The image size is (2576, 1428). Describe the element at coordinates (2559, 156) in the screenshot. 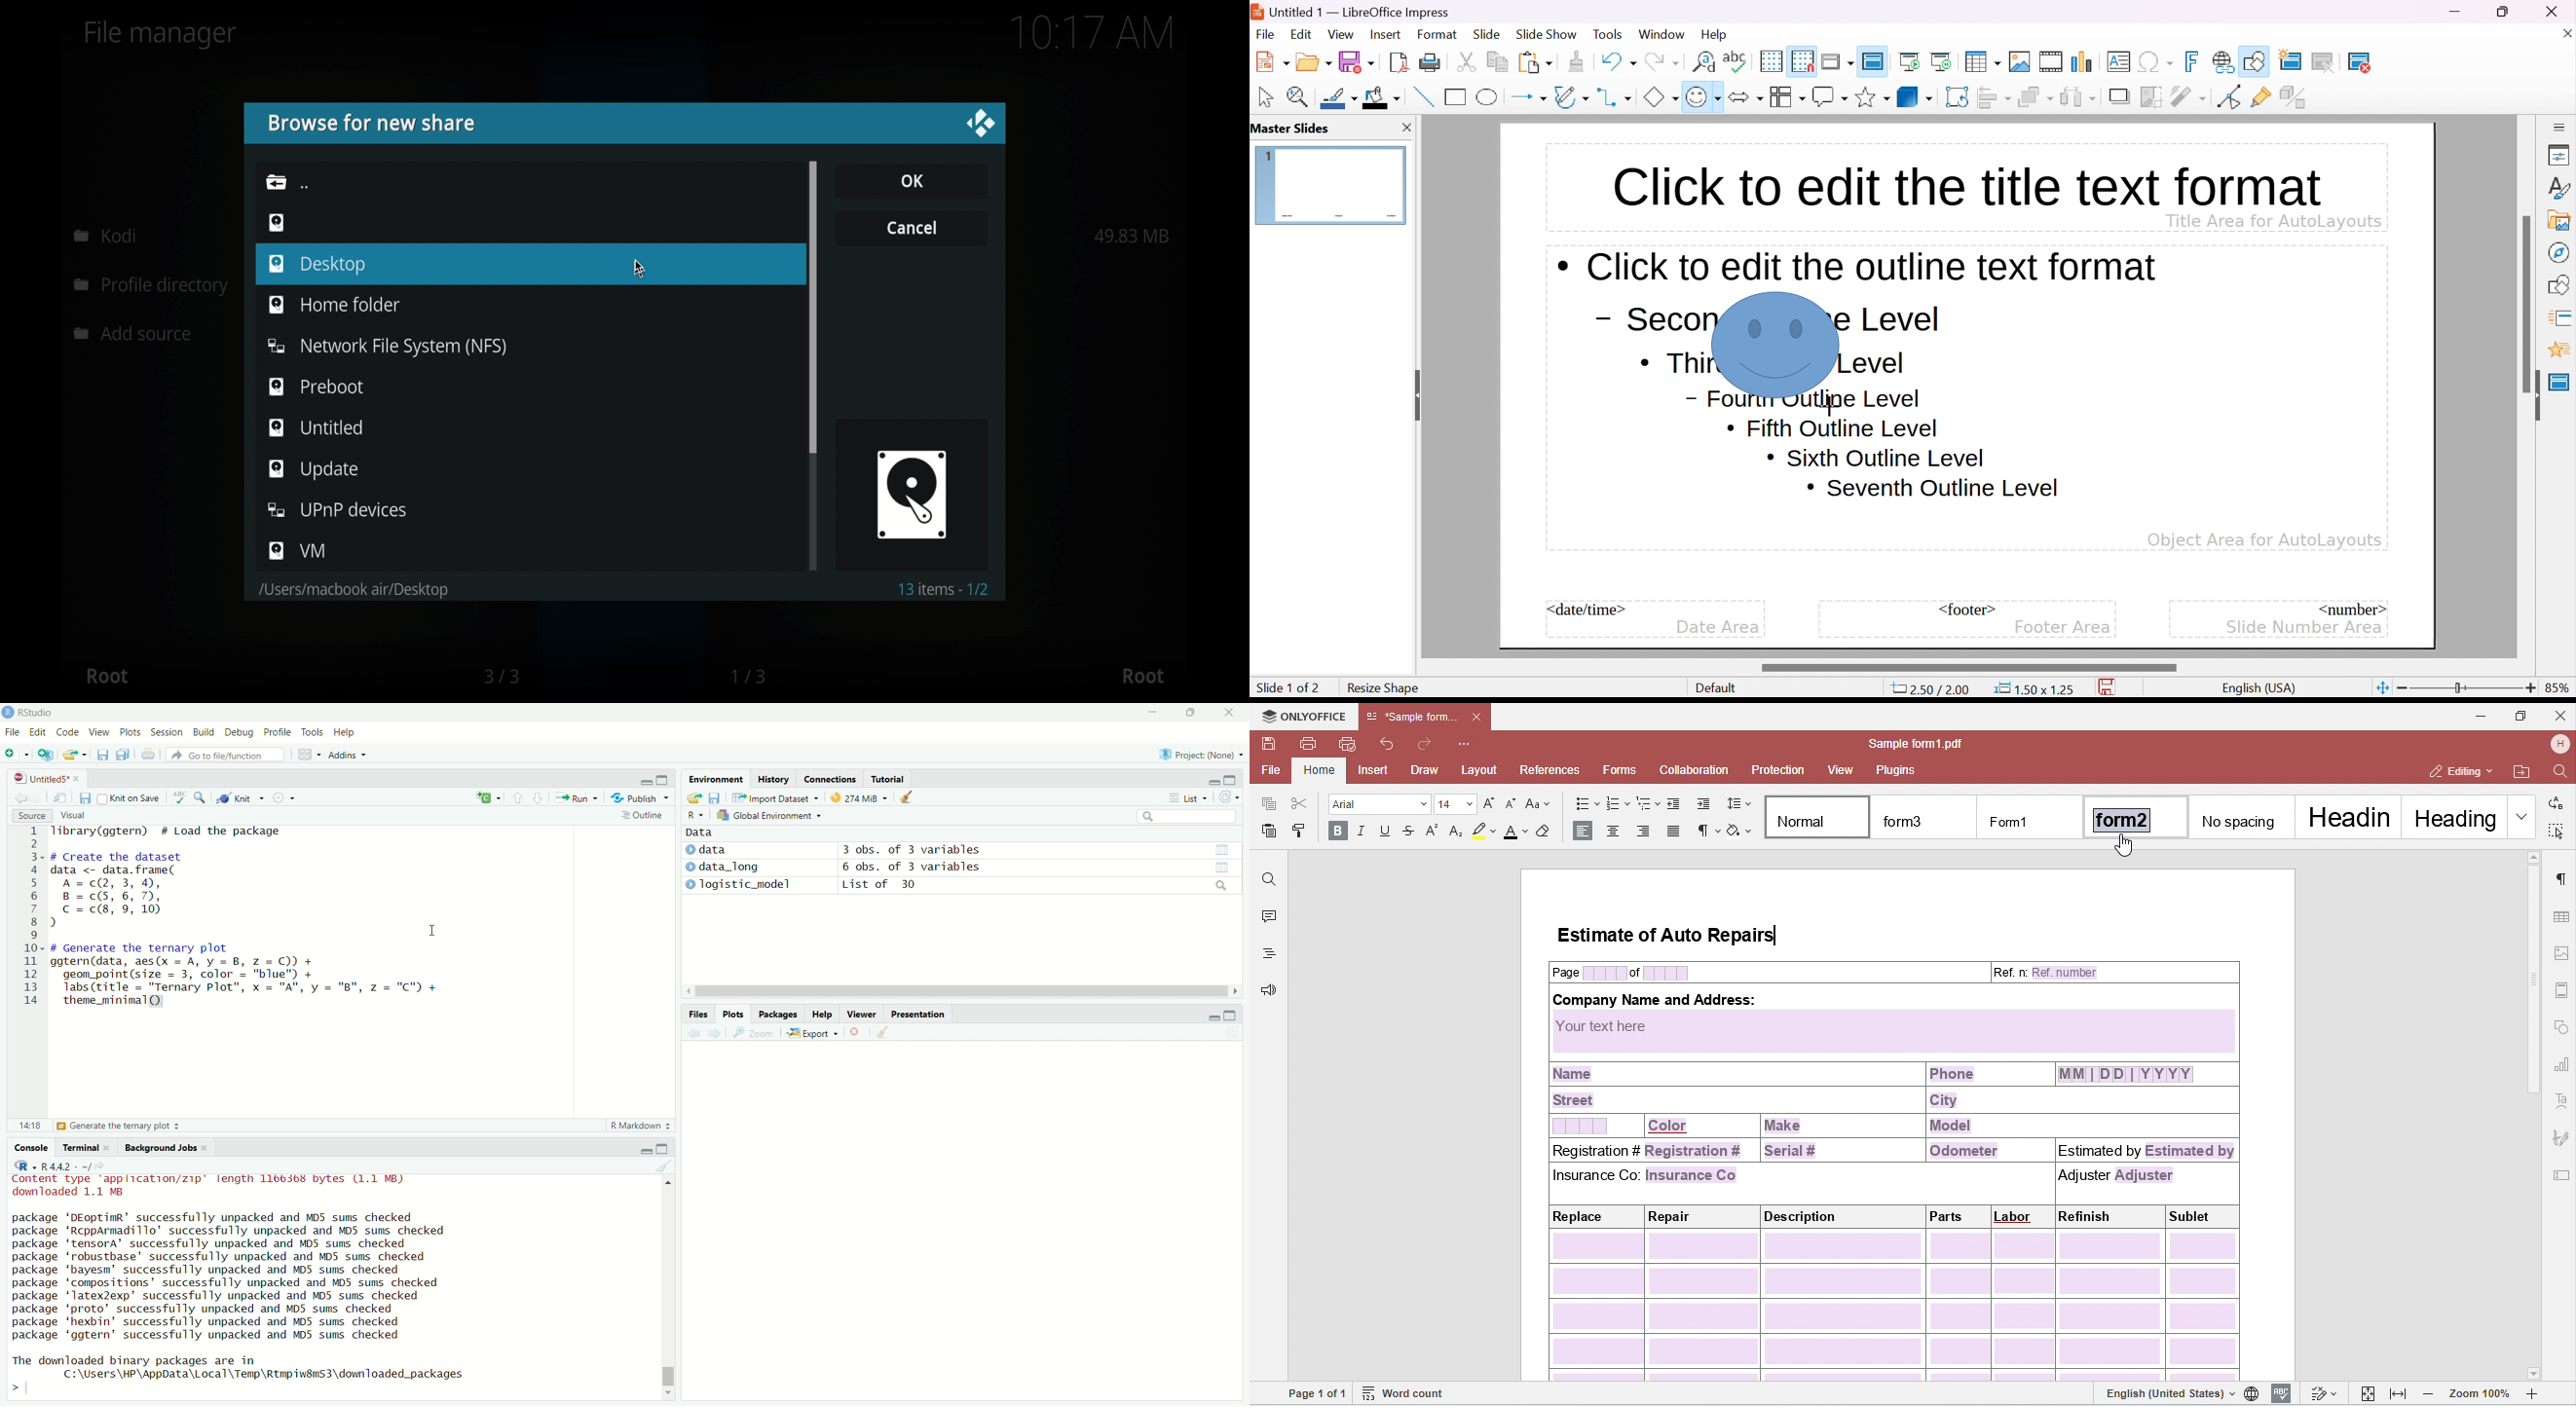

I see `properties` at that location.